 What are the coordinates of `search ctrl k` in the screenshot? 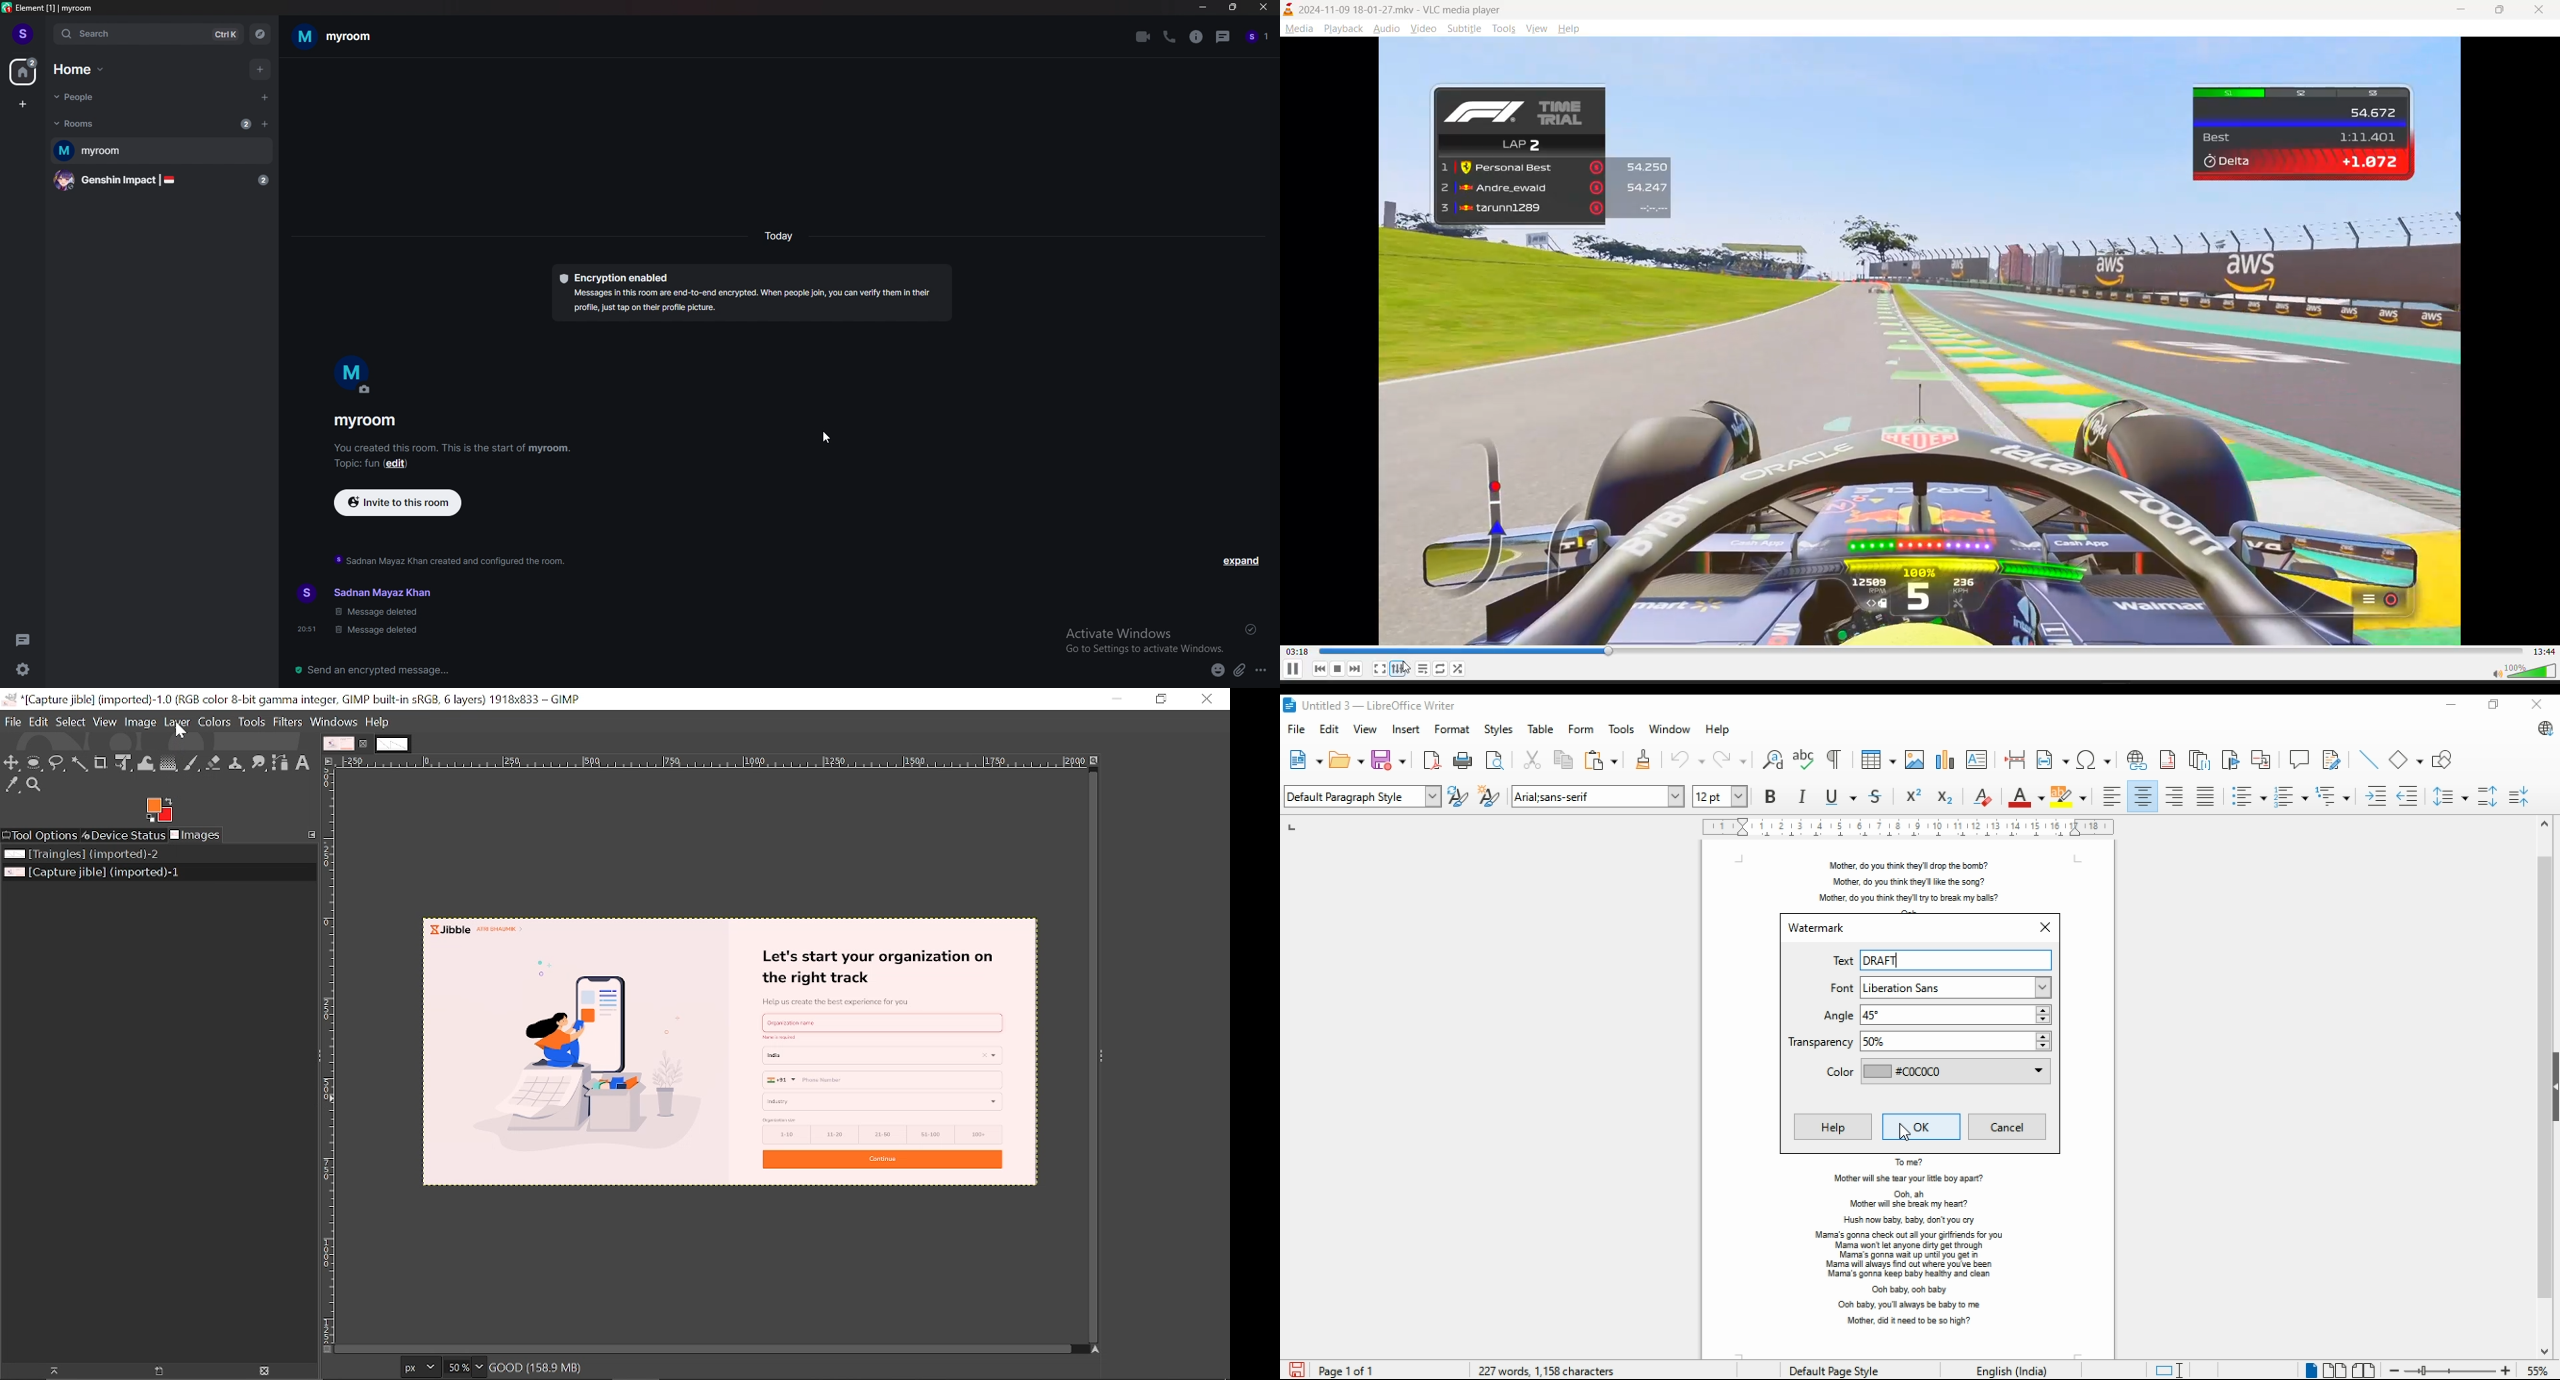 It's located at (149, 34).